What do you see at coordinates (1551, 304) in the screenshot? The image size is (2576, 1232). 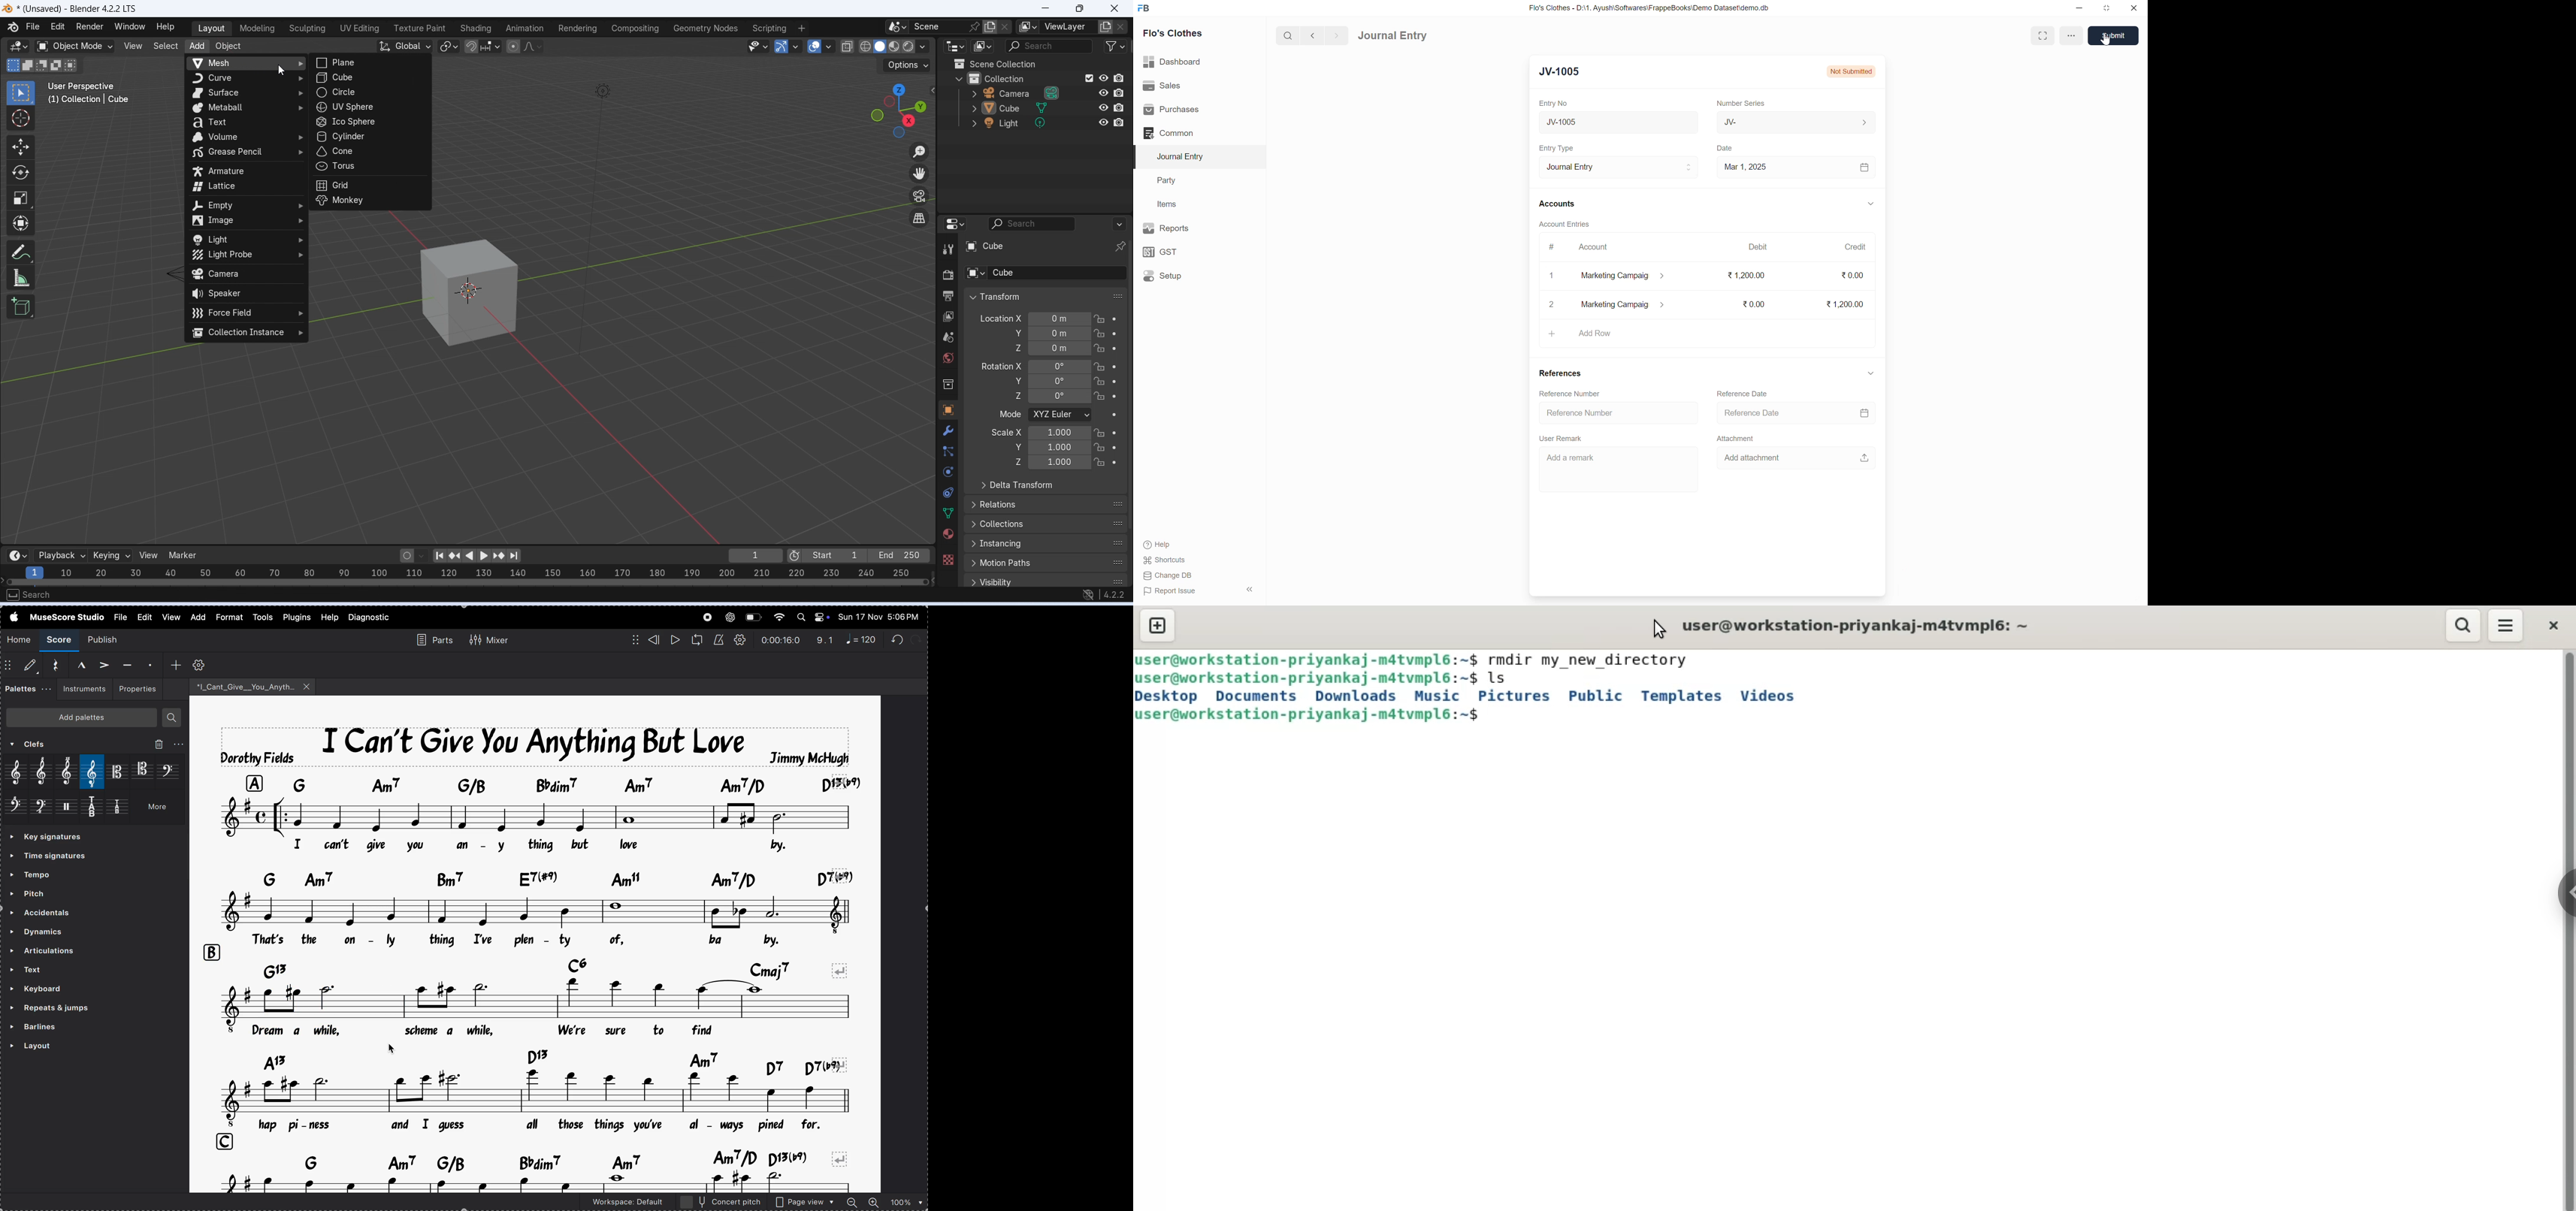 I see `2` at bounding box center [1551, 304].